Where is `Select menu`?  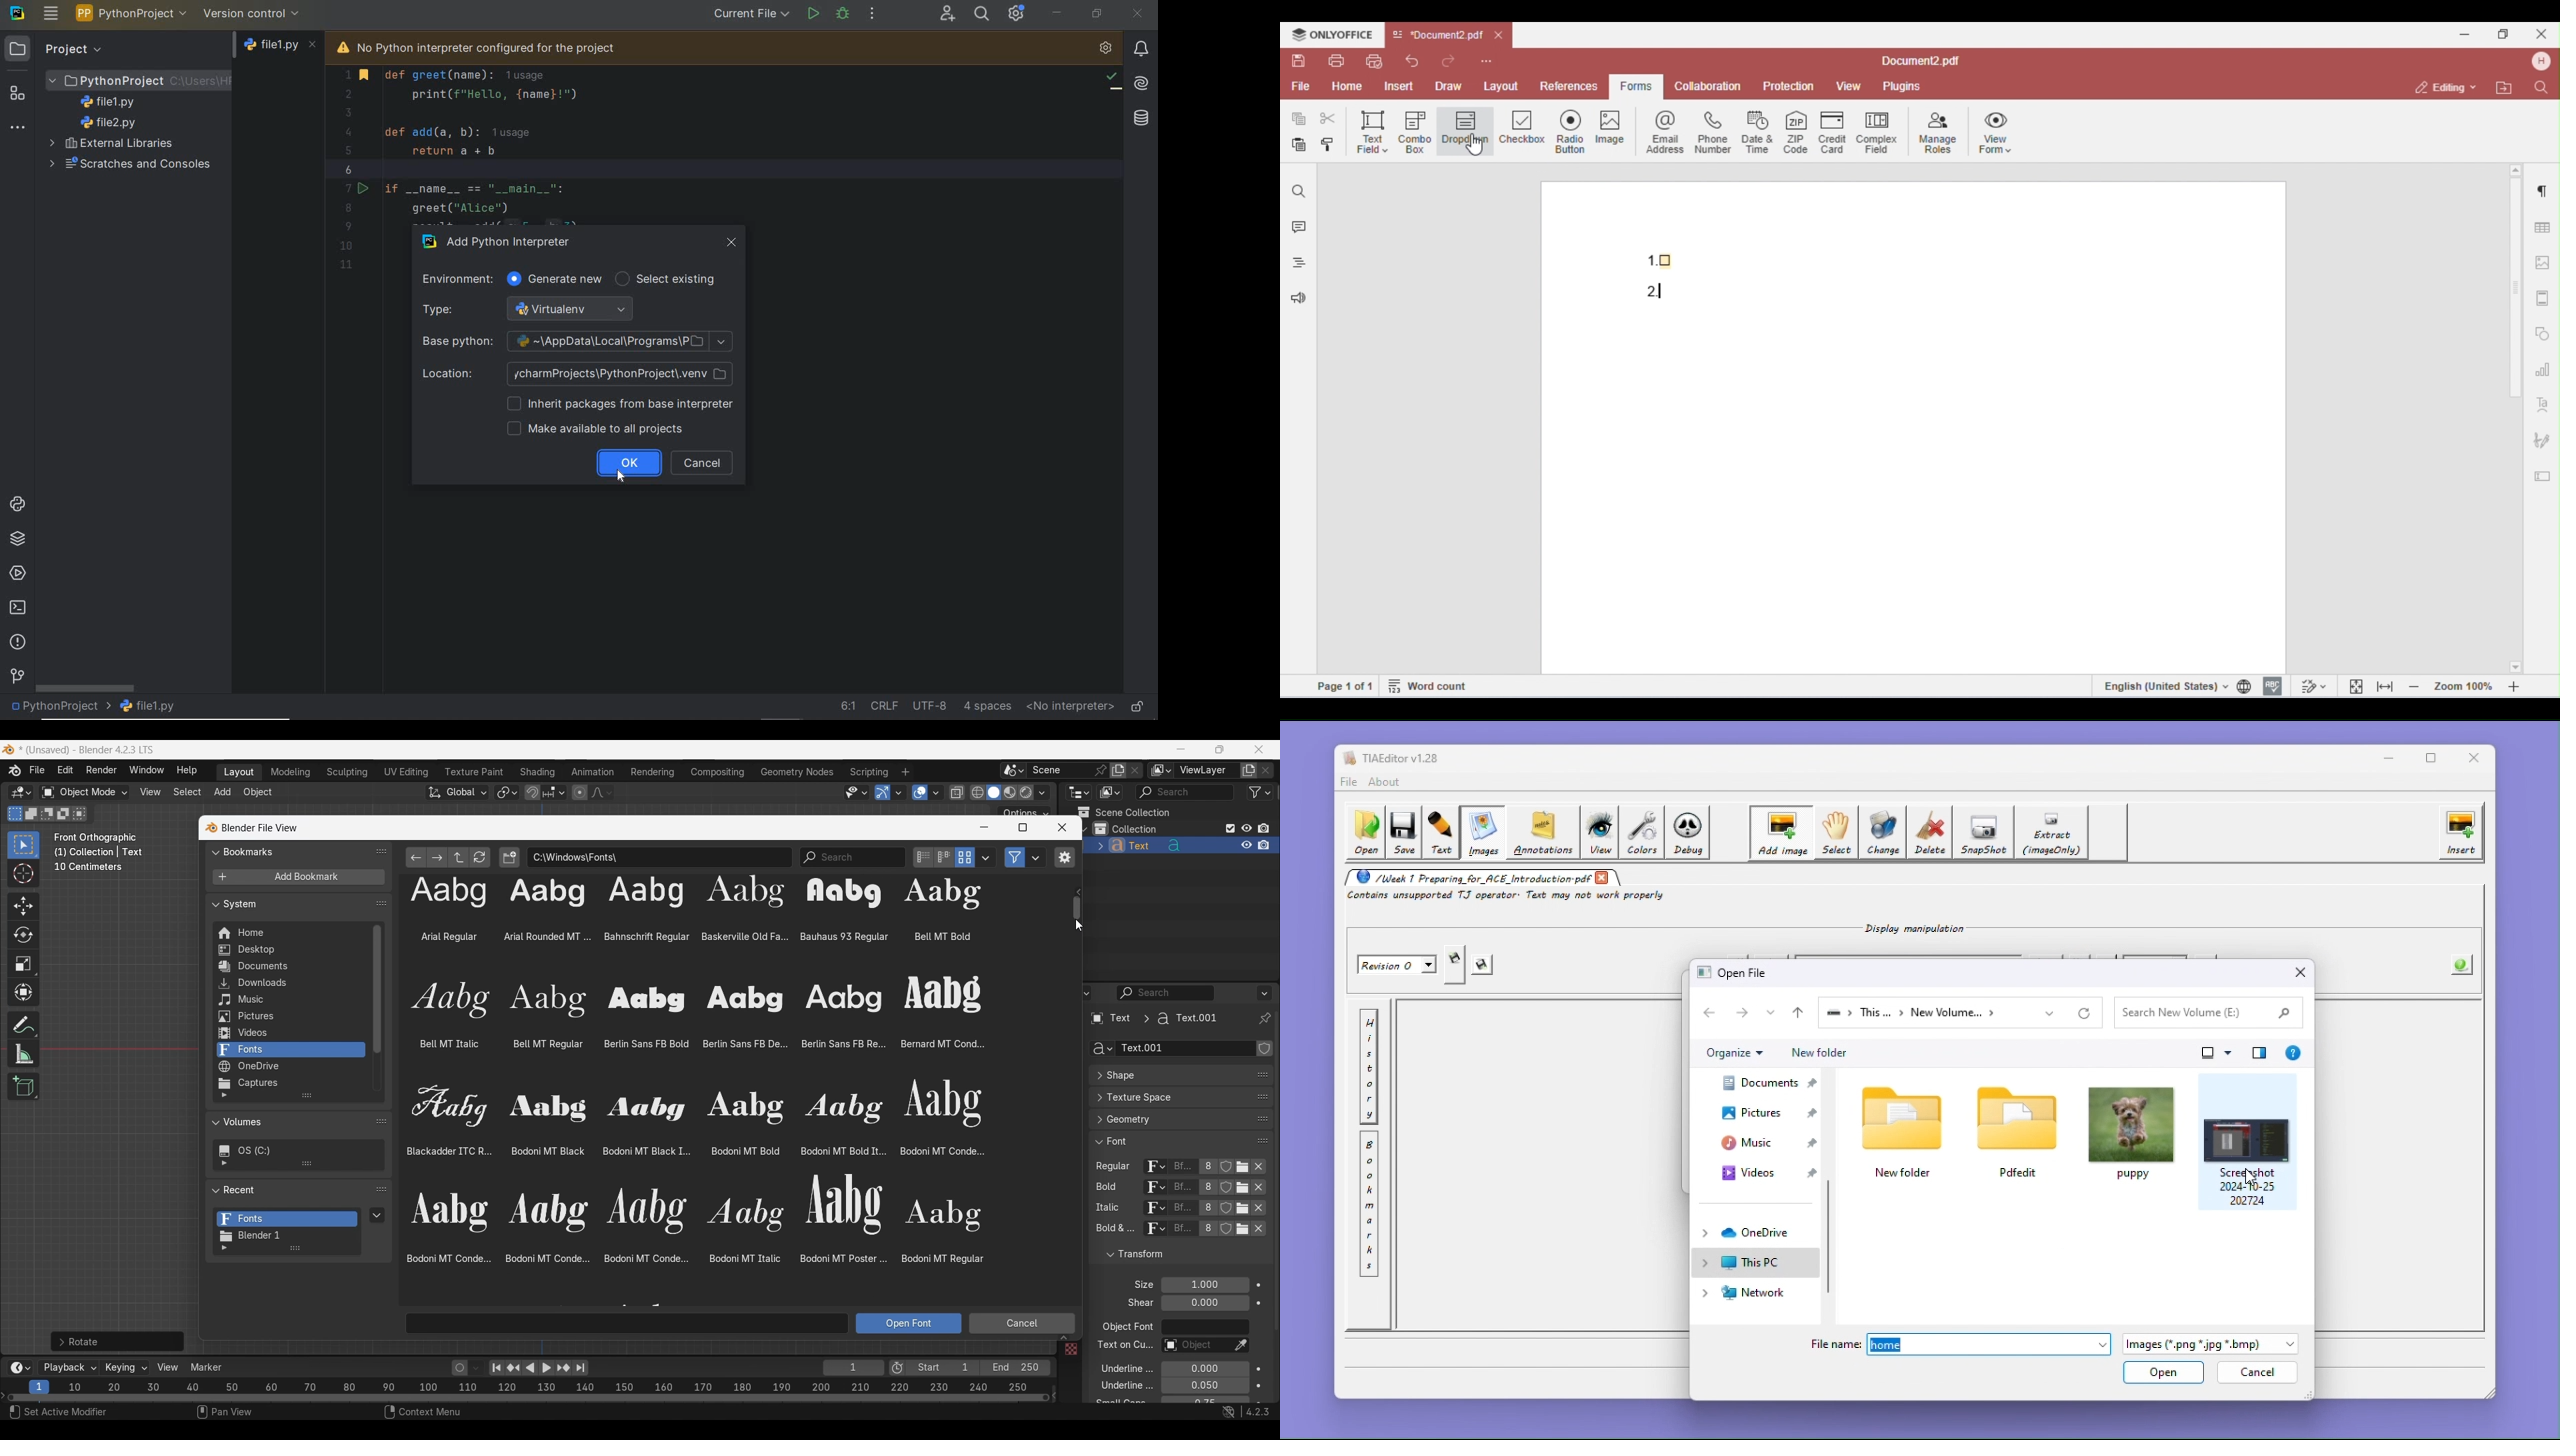
Select menu is located at coordinates (187, 793).